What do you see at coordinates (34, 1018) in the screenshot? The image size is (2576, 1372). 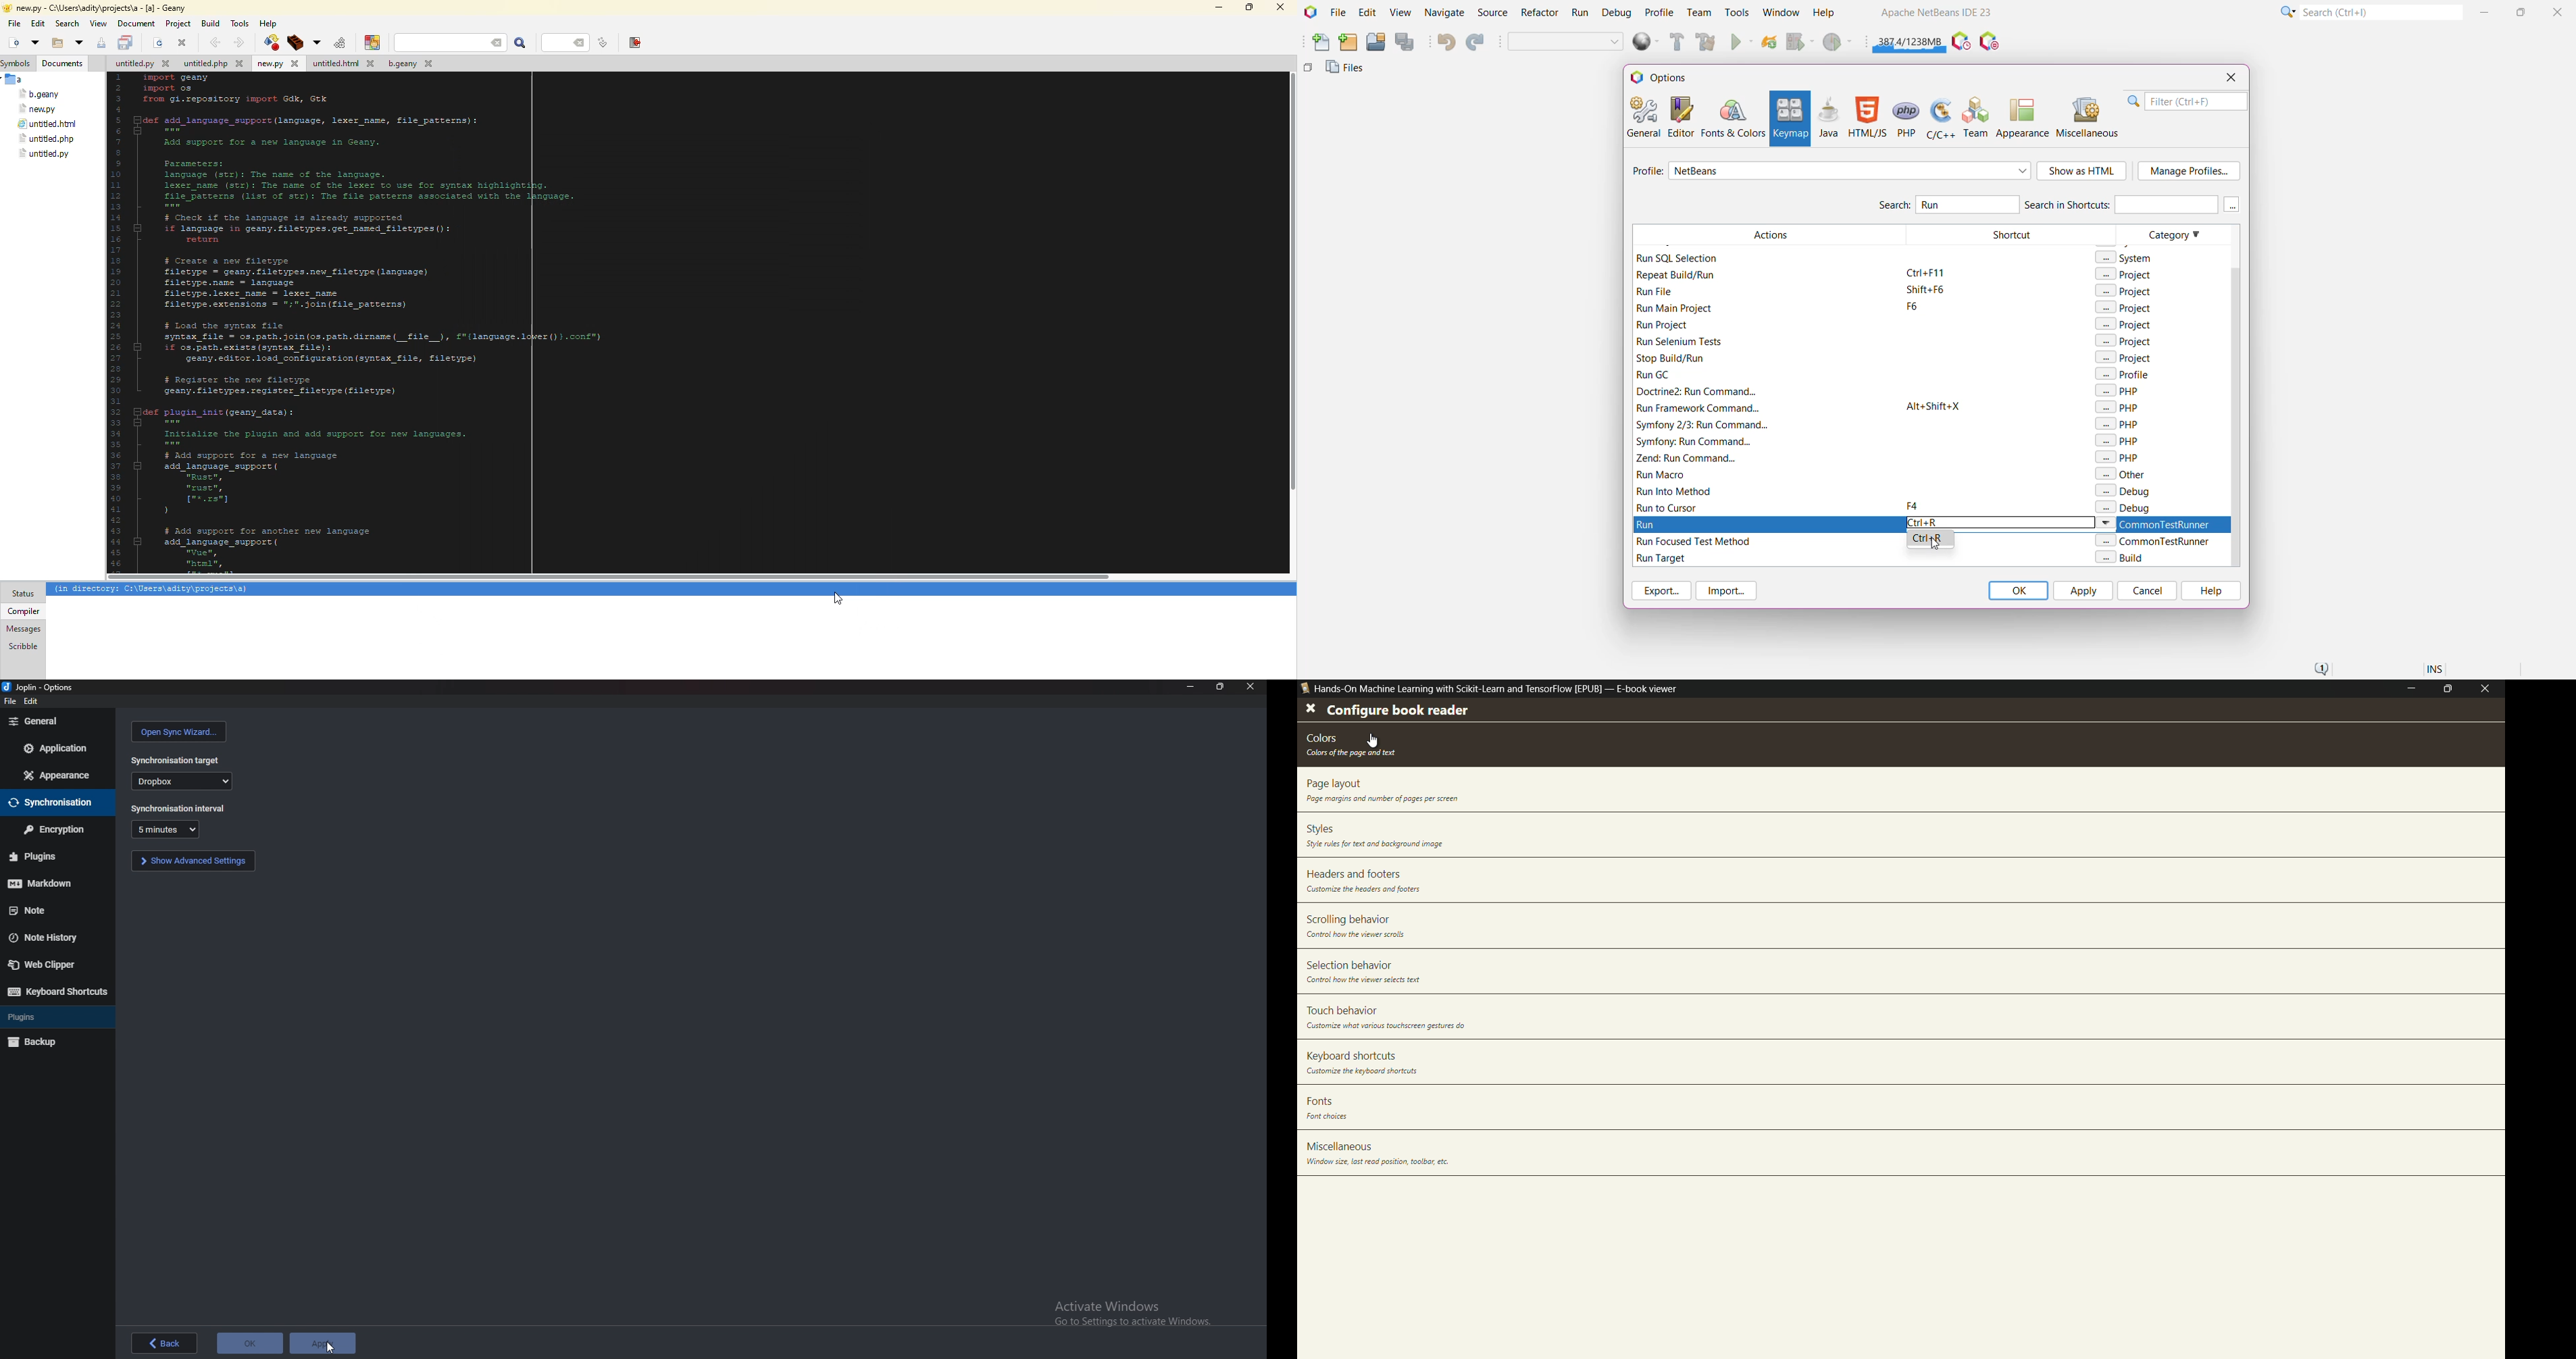 I see `plugins` at bounding box center [34, 1018].